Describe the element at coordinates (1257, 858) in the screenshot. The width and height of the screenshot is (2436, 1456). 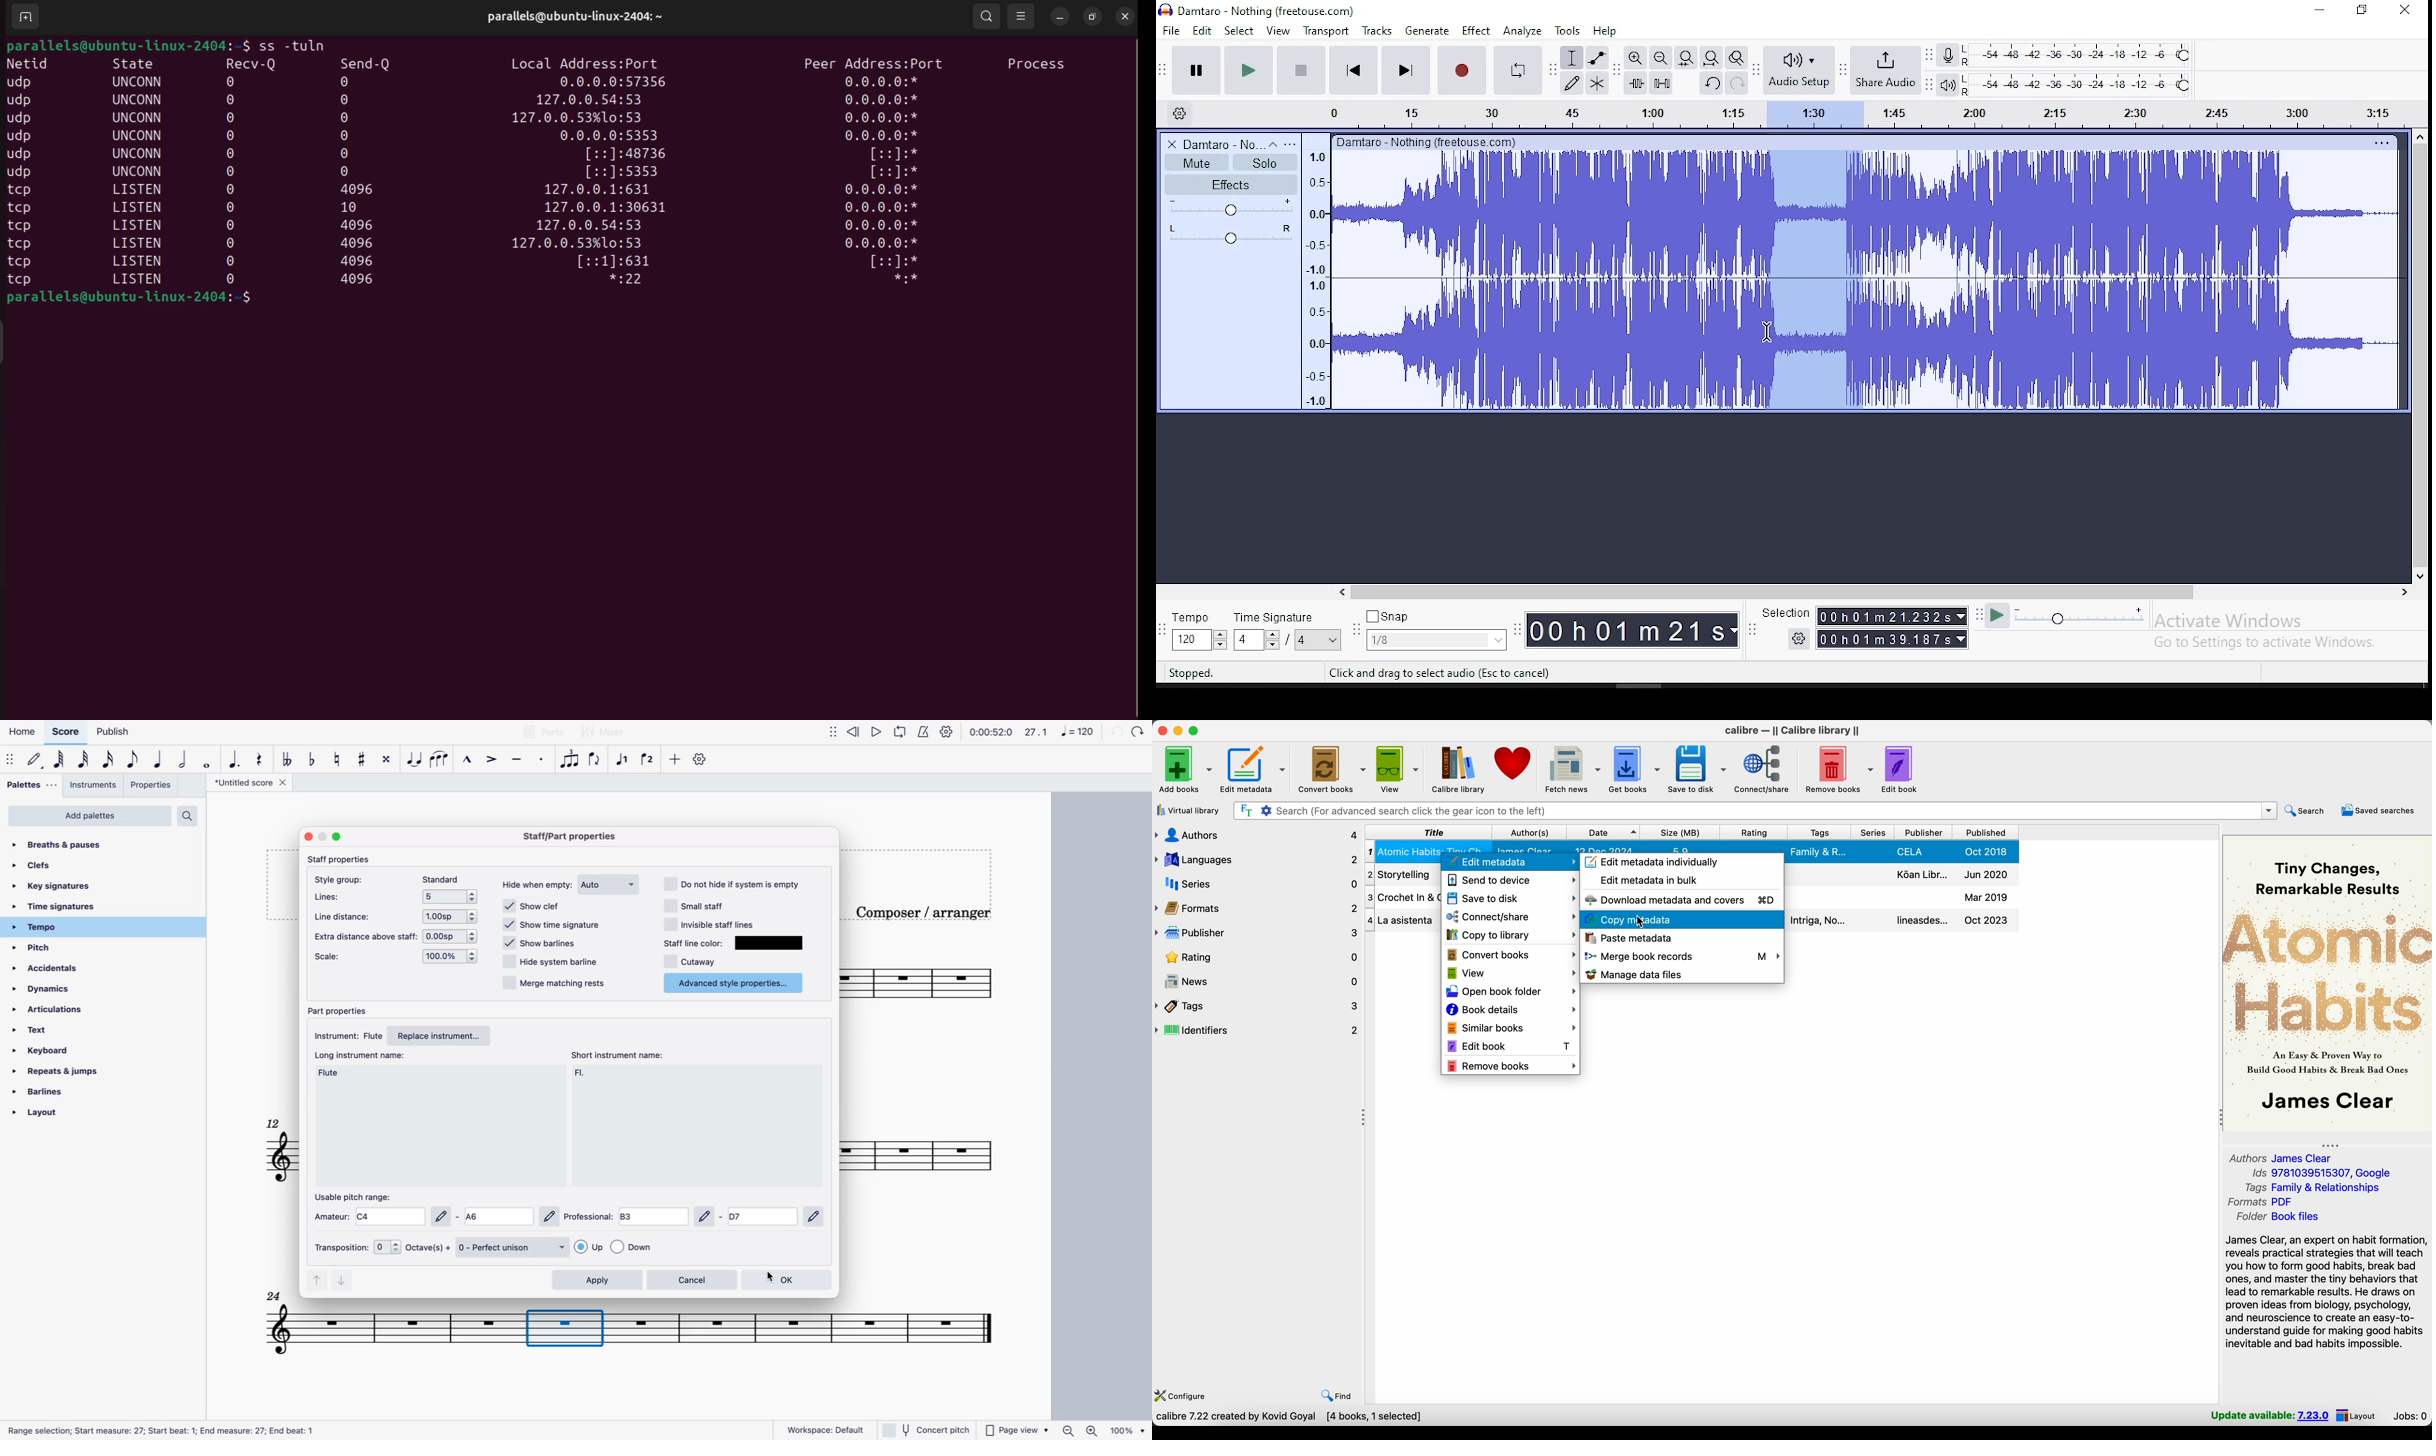
I see `languages` at that location.